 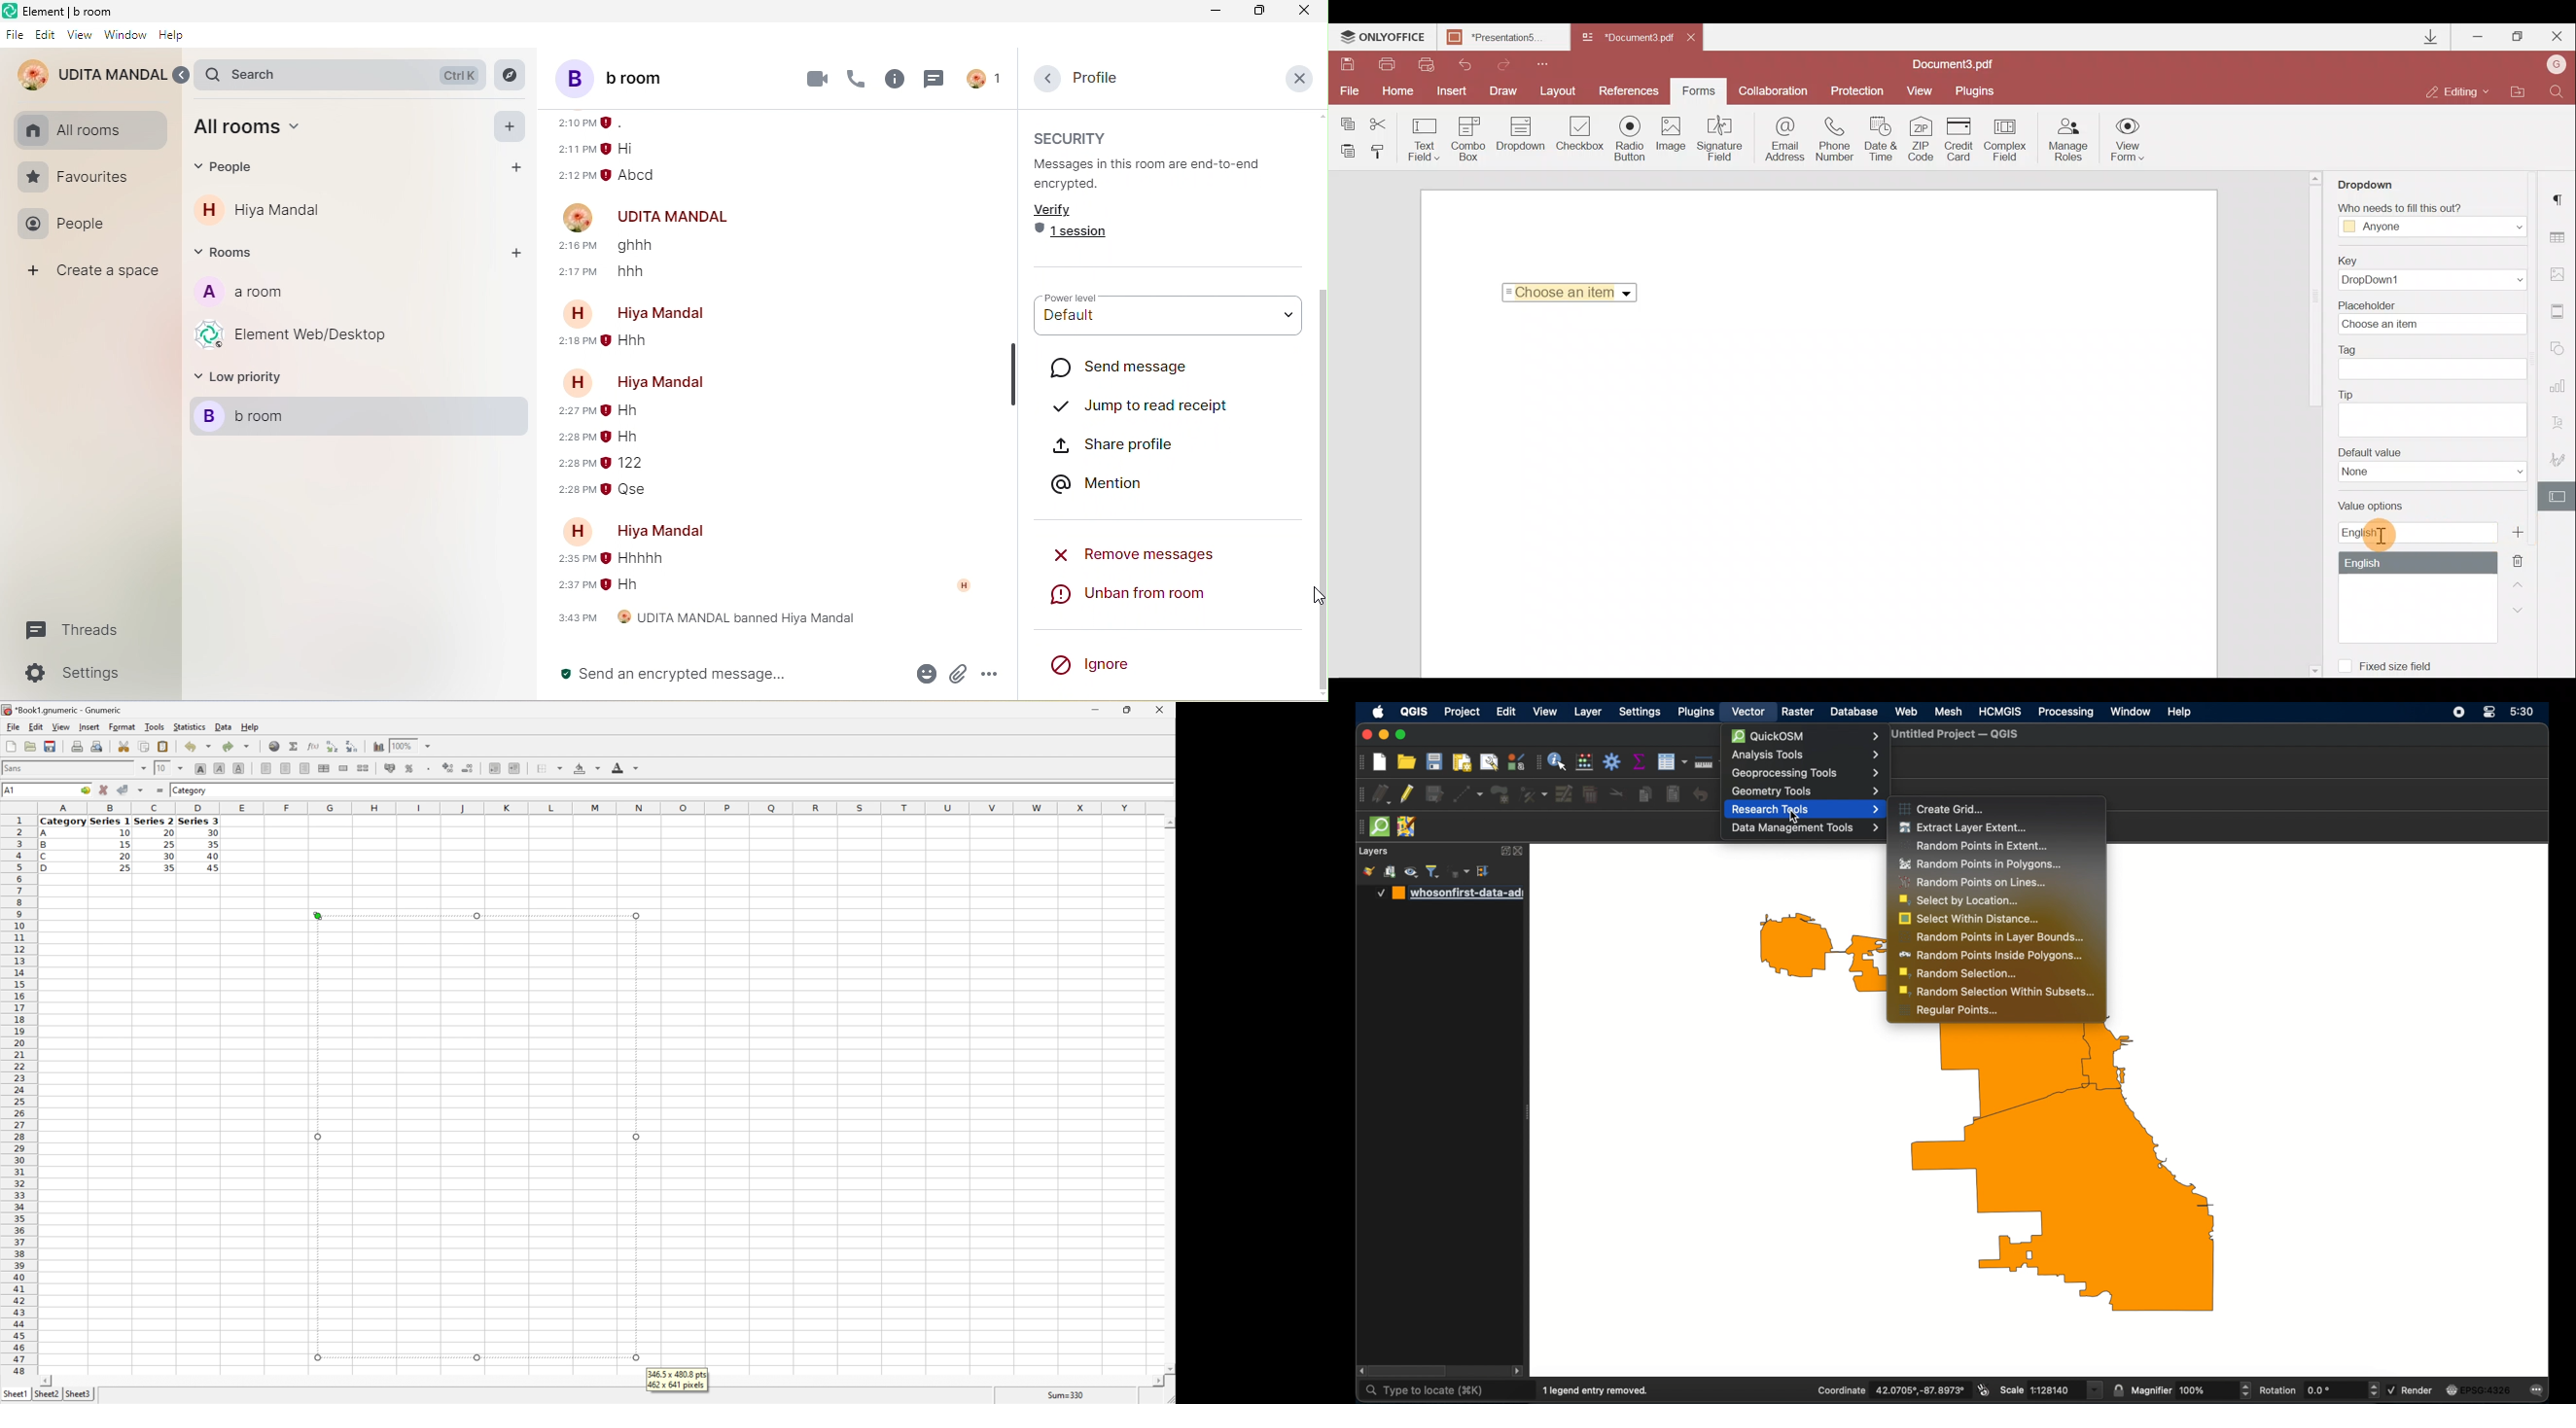 What do you see at coordinates (295, 746) in the screenshot?
I see `Sum in current cell` at bounding box center [295, 746].